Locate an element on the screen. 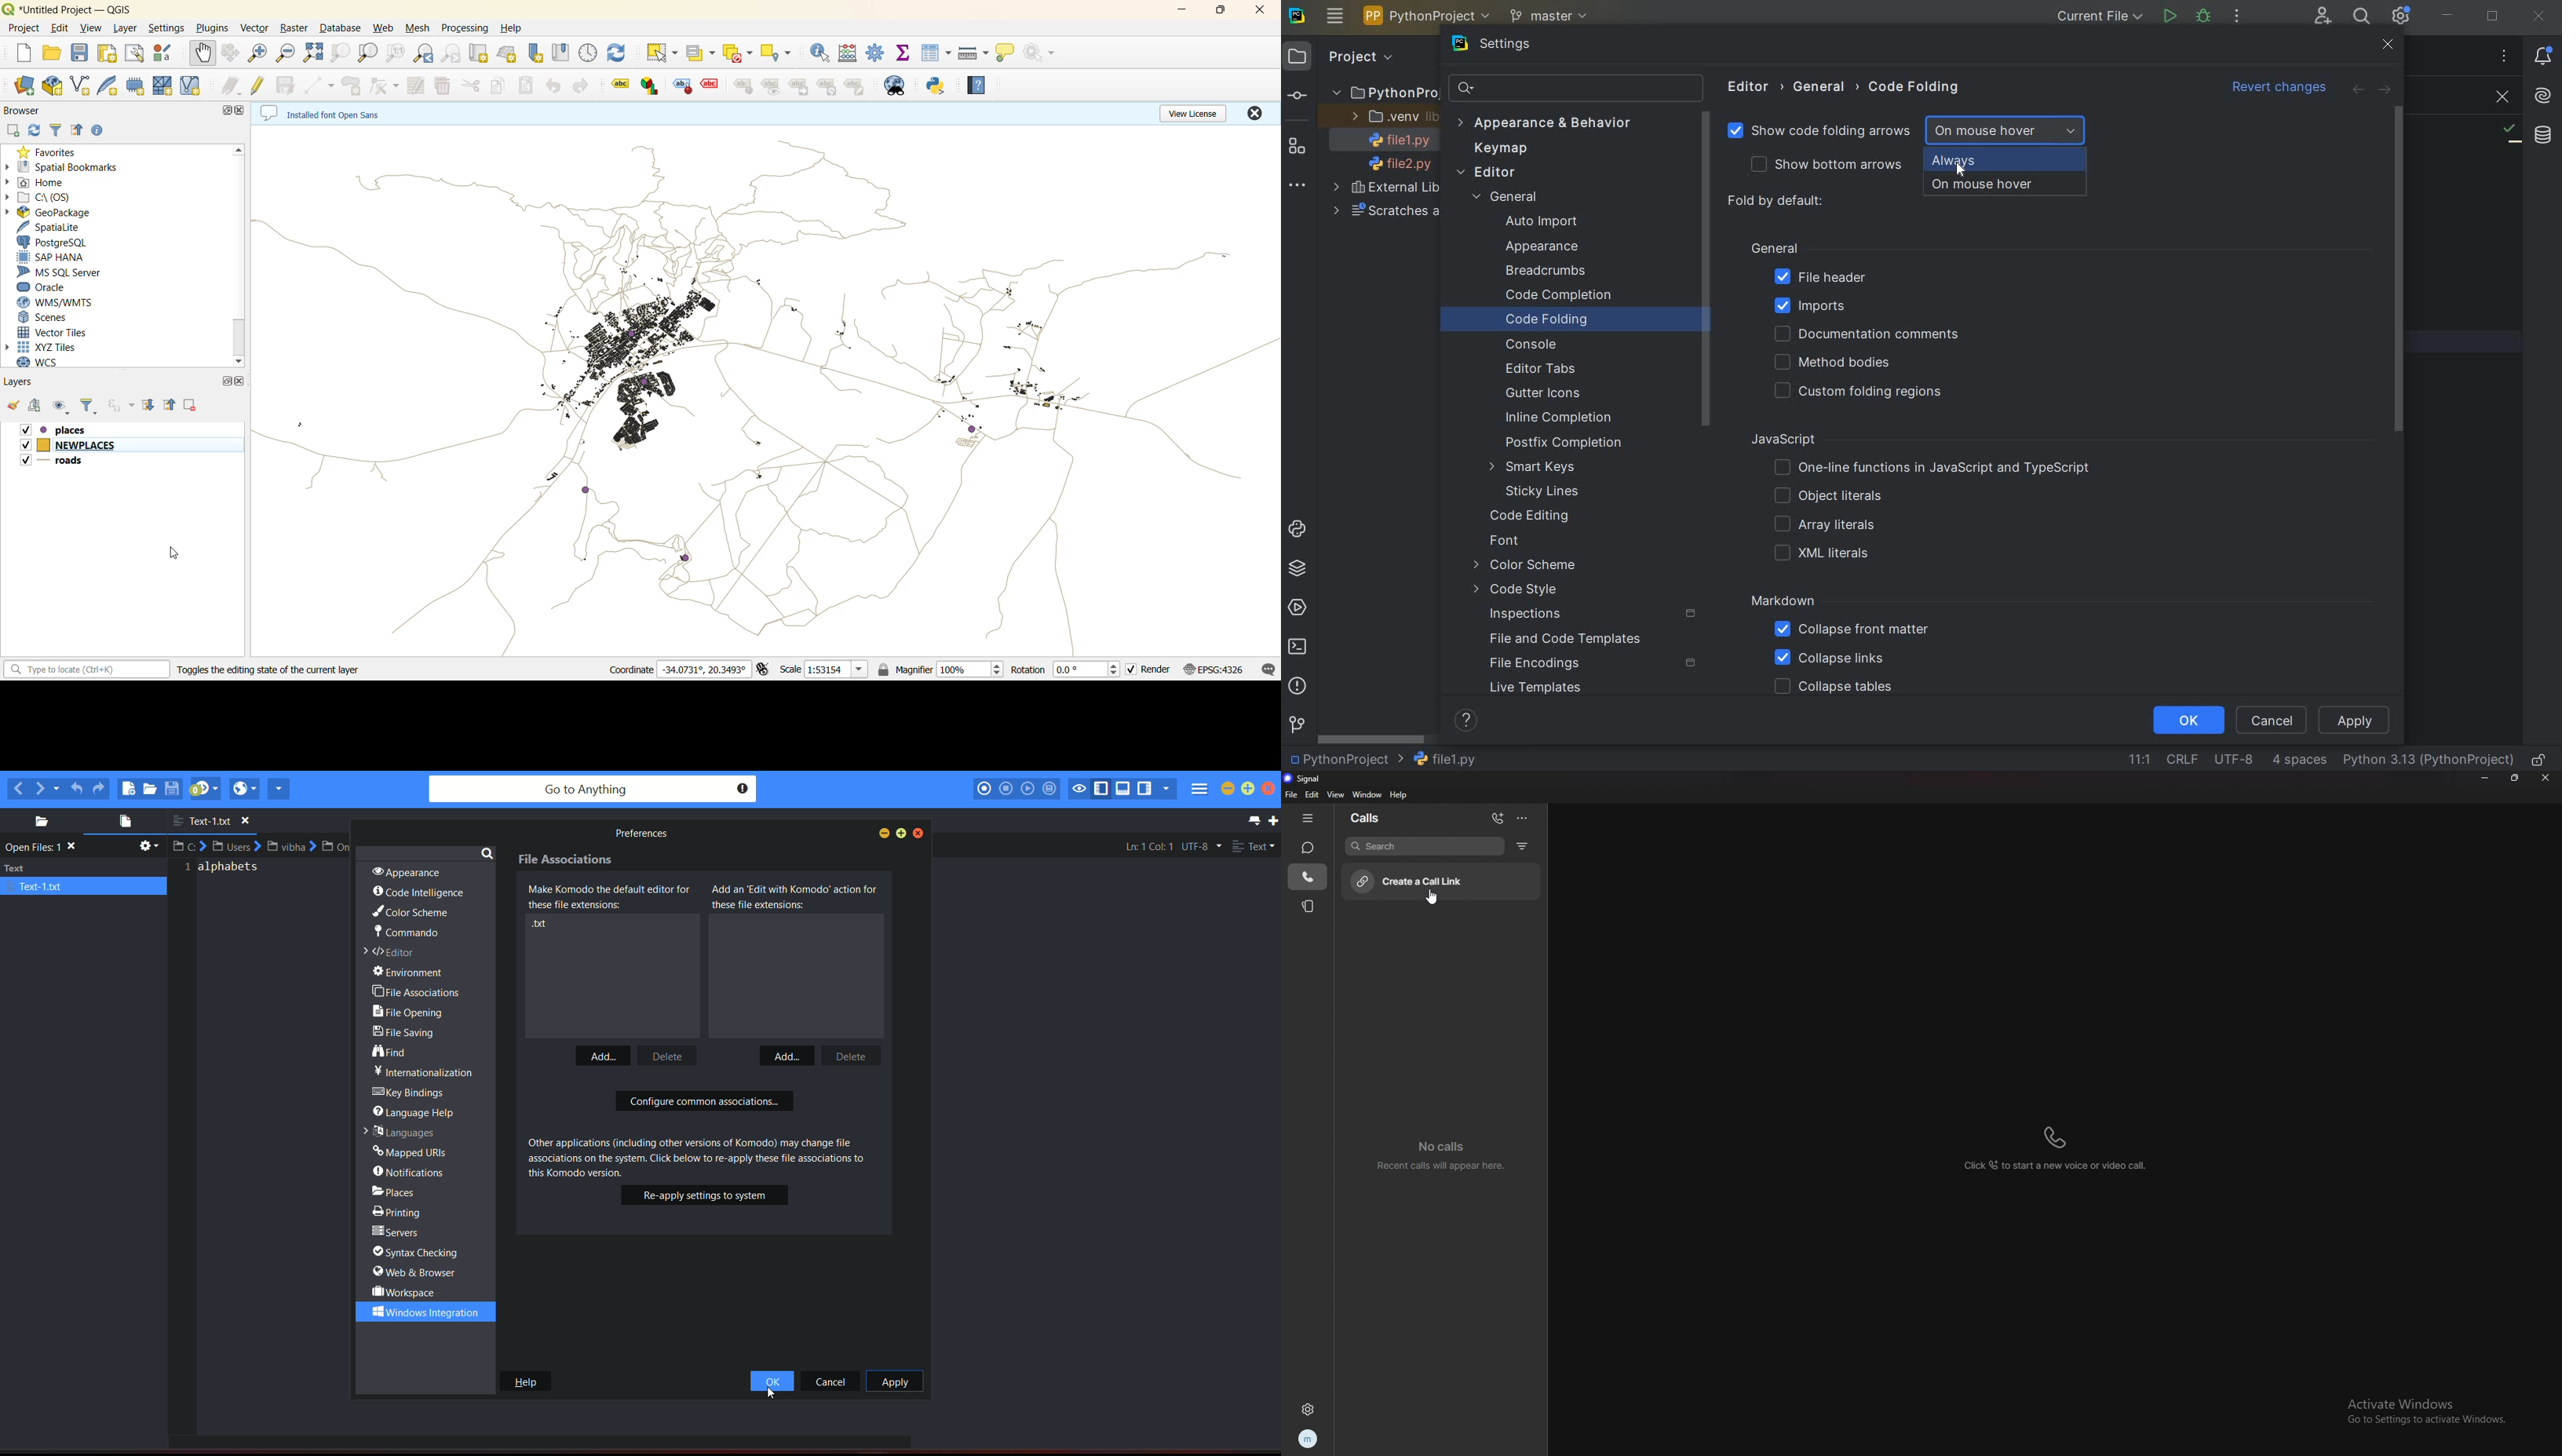 This screenshot has width=2576, height=1456. zoom native is located at coordinates (397, 55).